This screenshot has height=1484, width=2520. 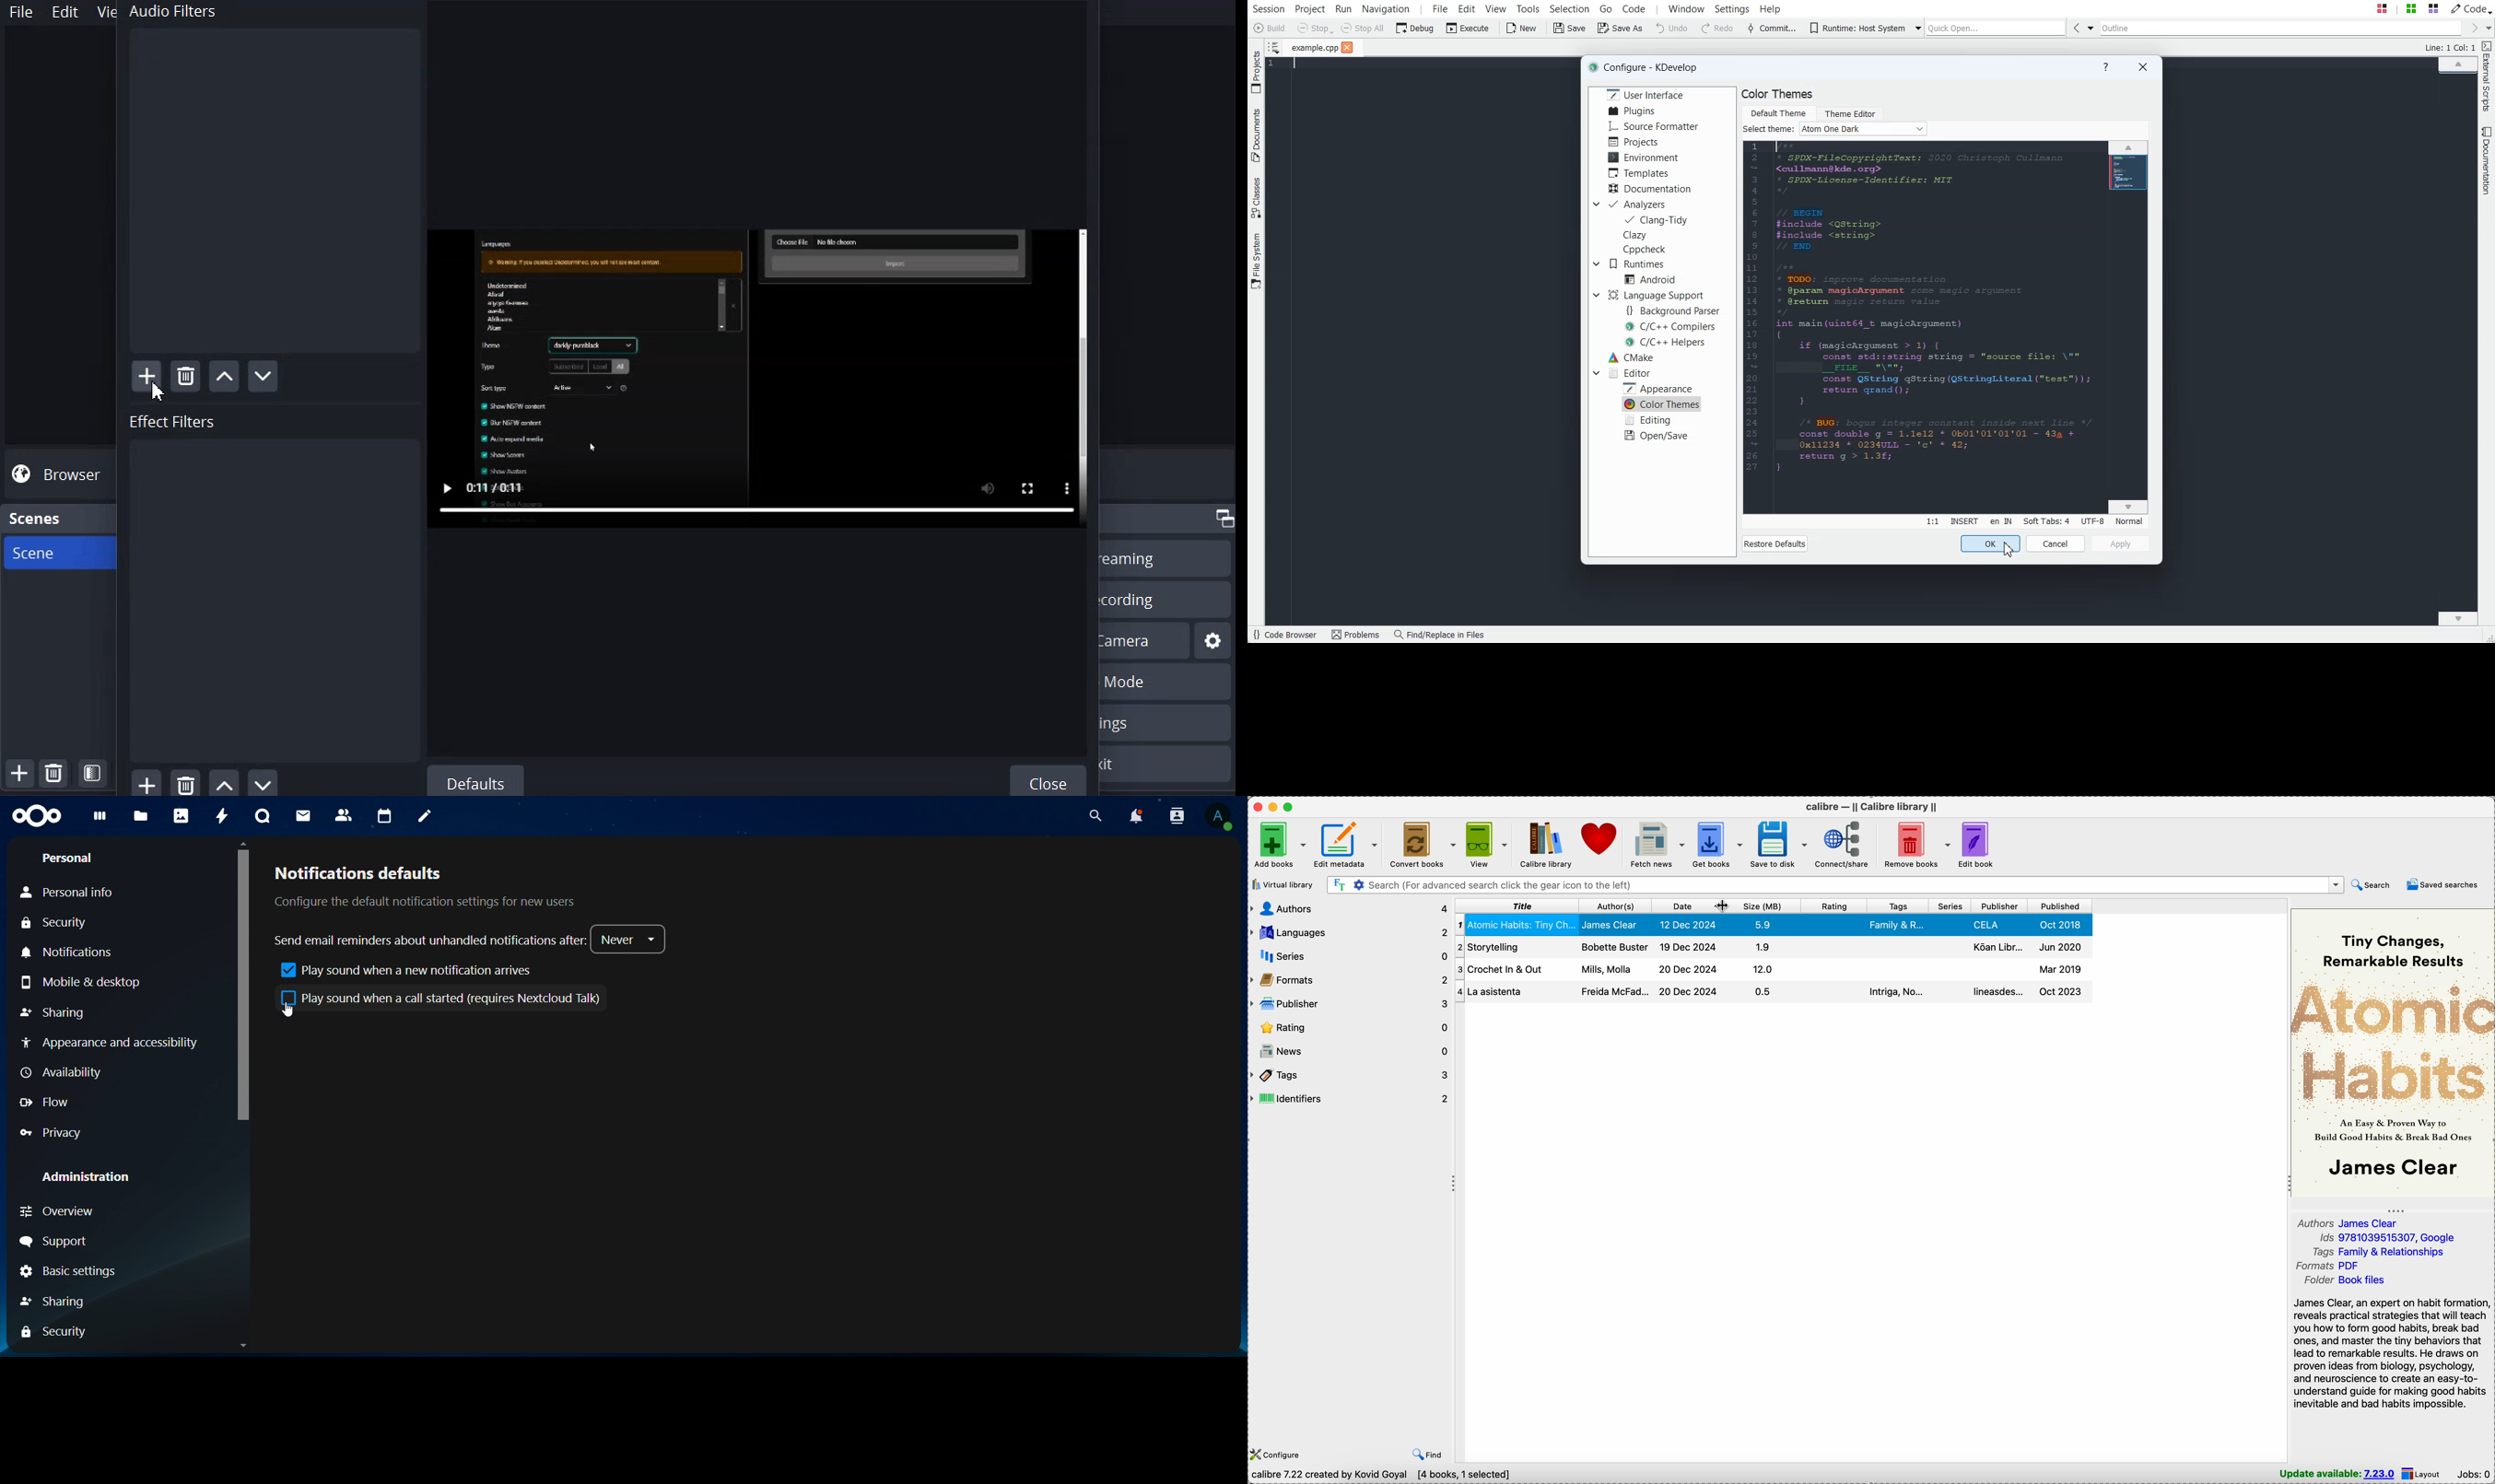 I want to click on Settings, so click(x=1214, y=641).